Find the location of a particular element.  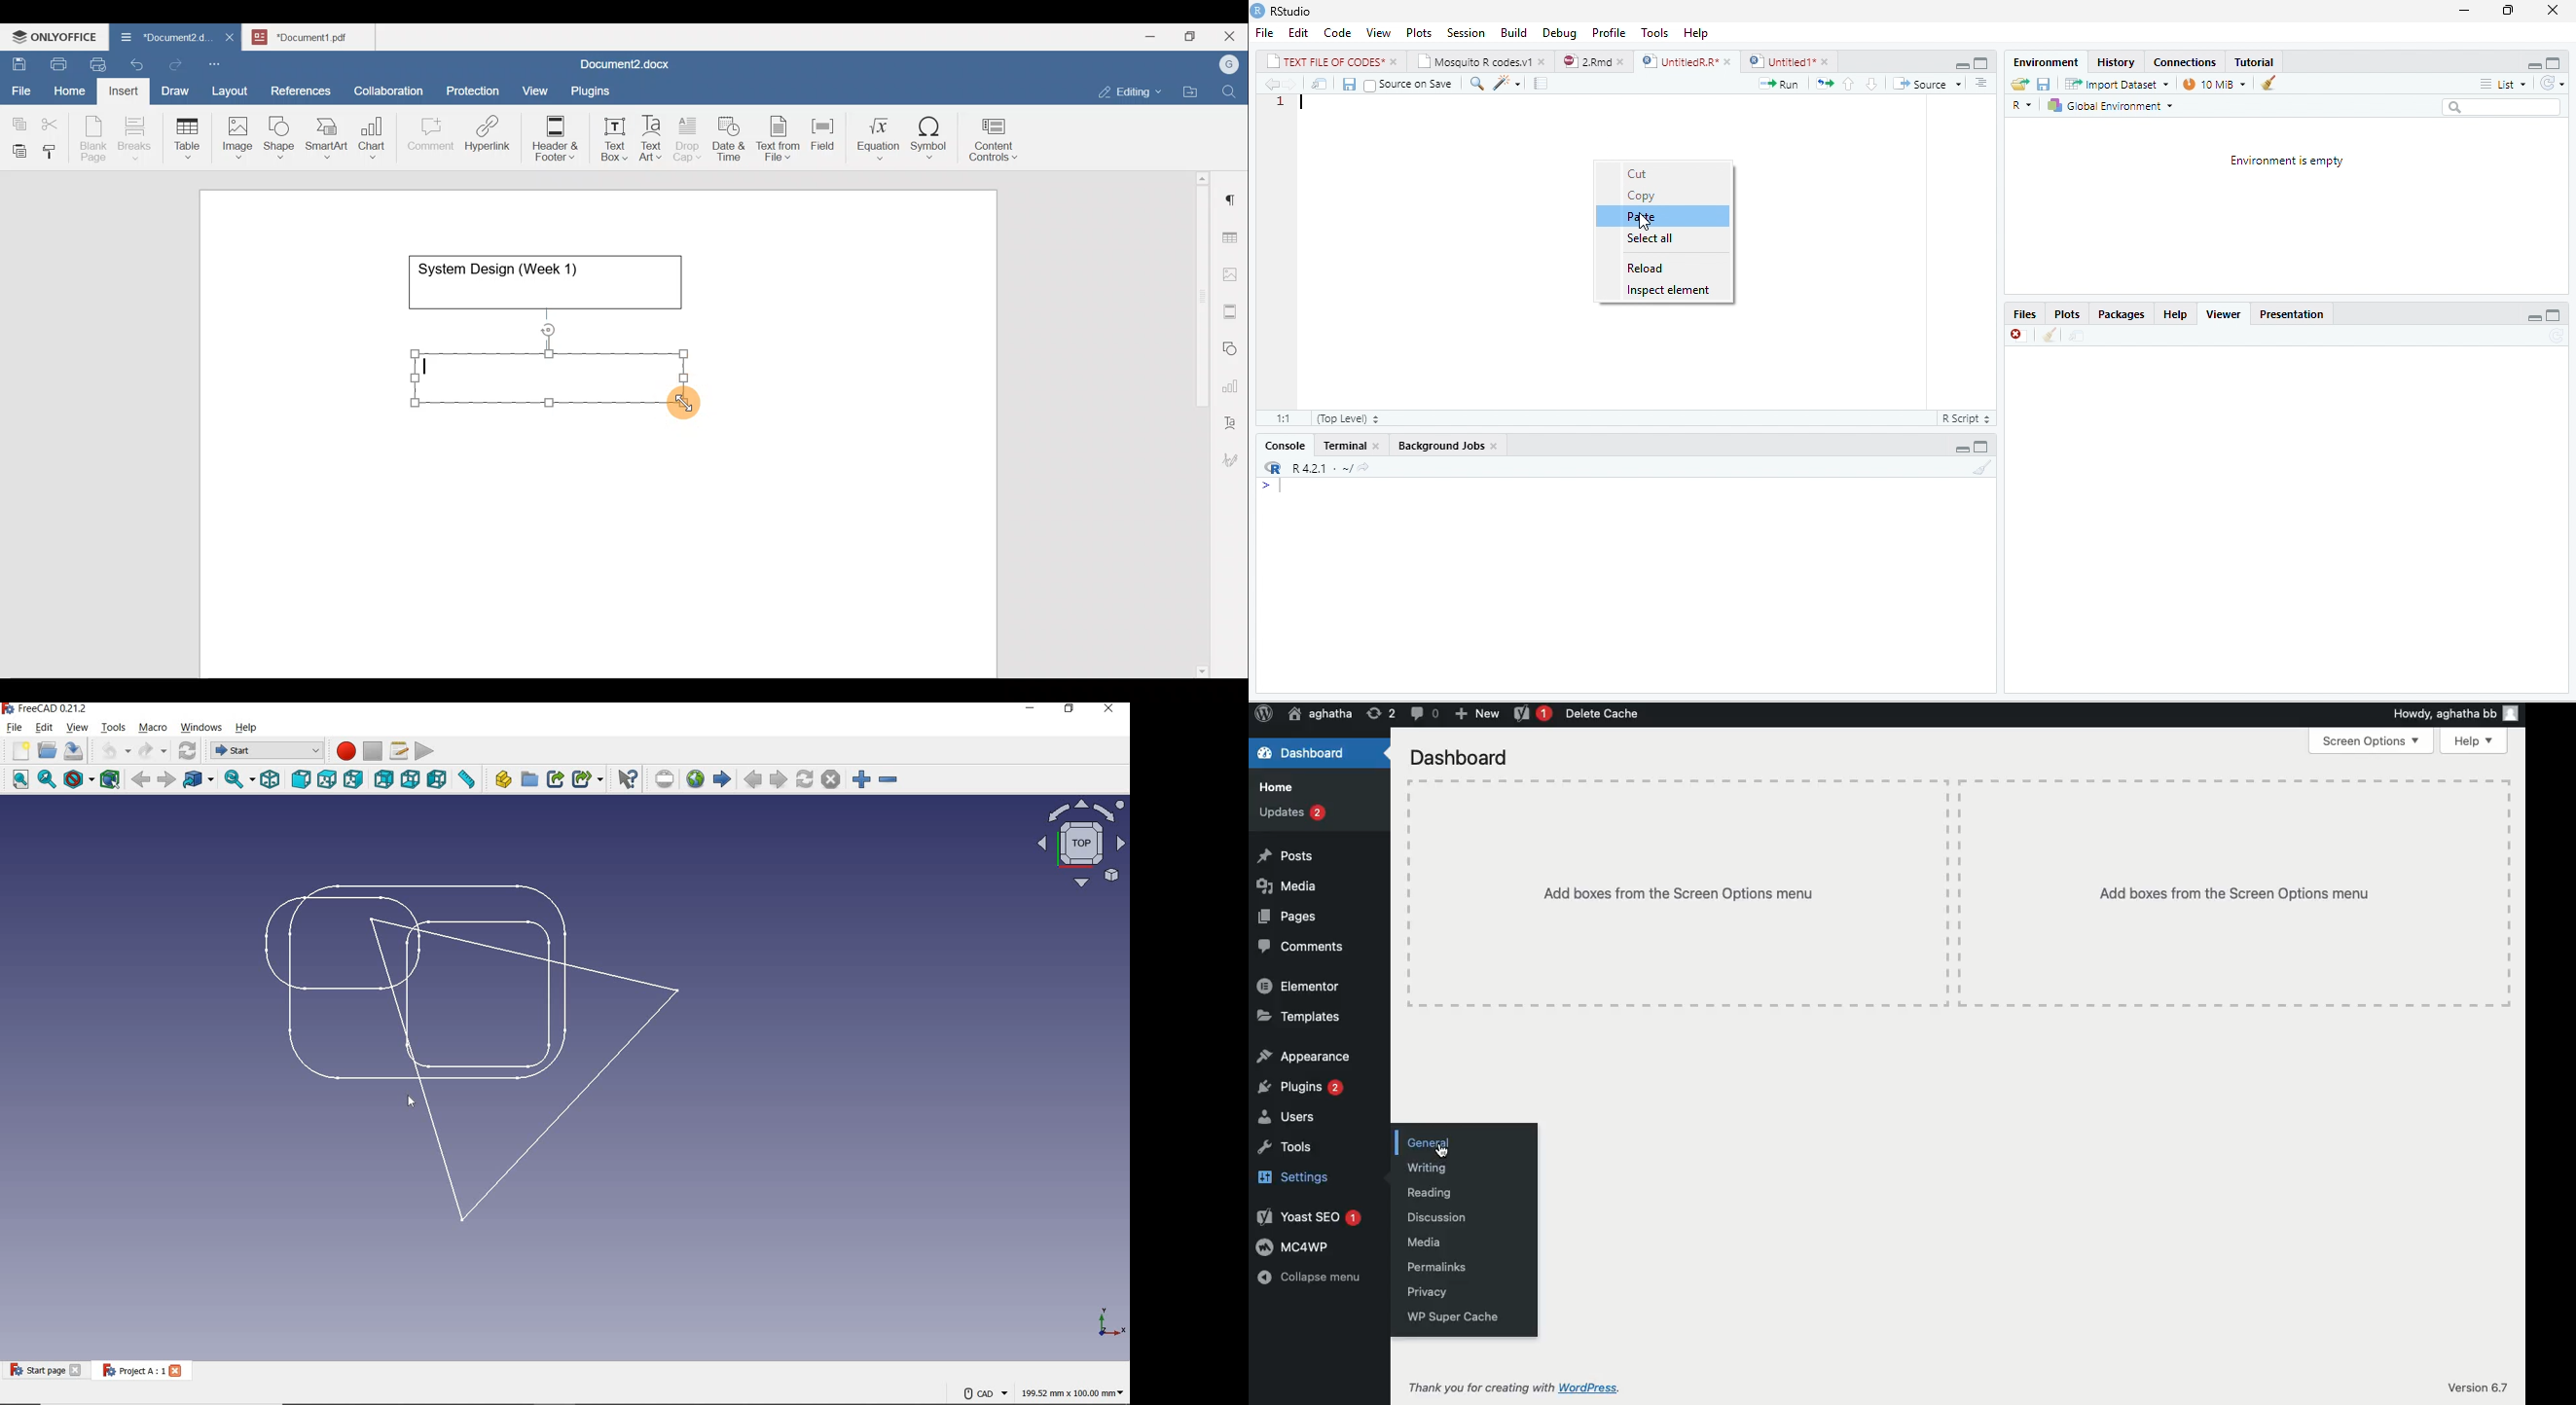

move is located at coordinates (1320, 84).